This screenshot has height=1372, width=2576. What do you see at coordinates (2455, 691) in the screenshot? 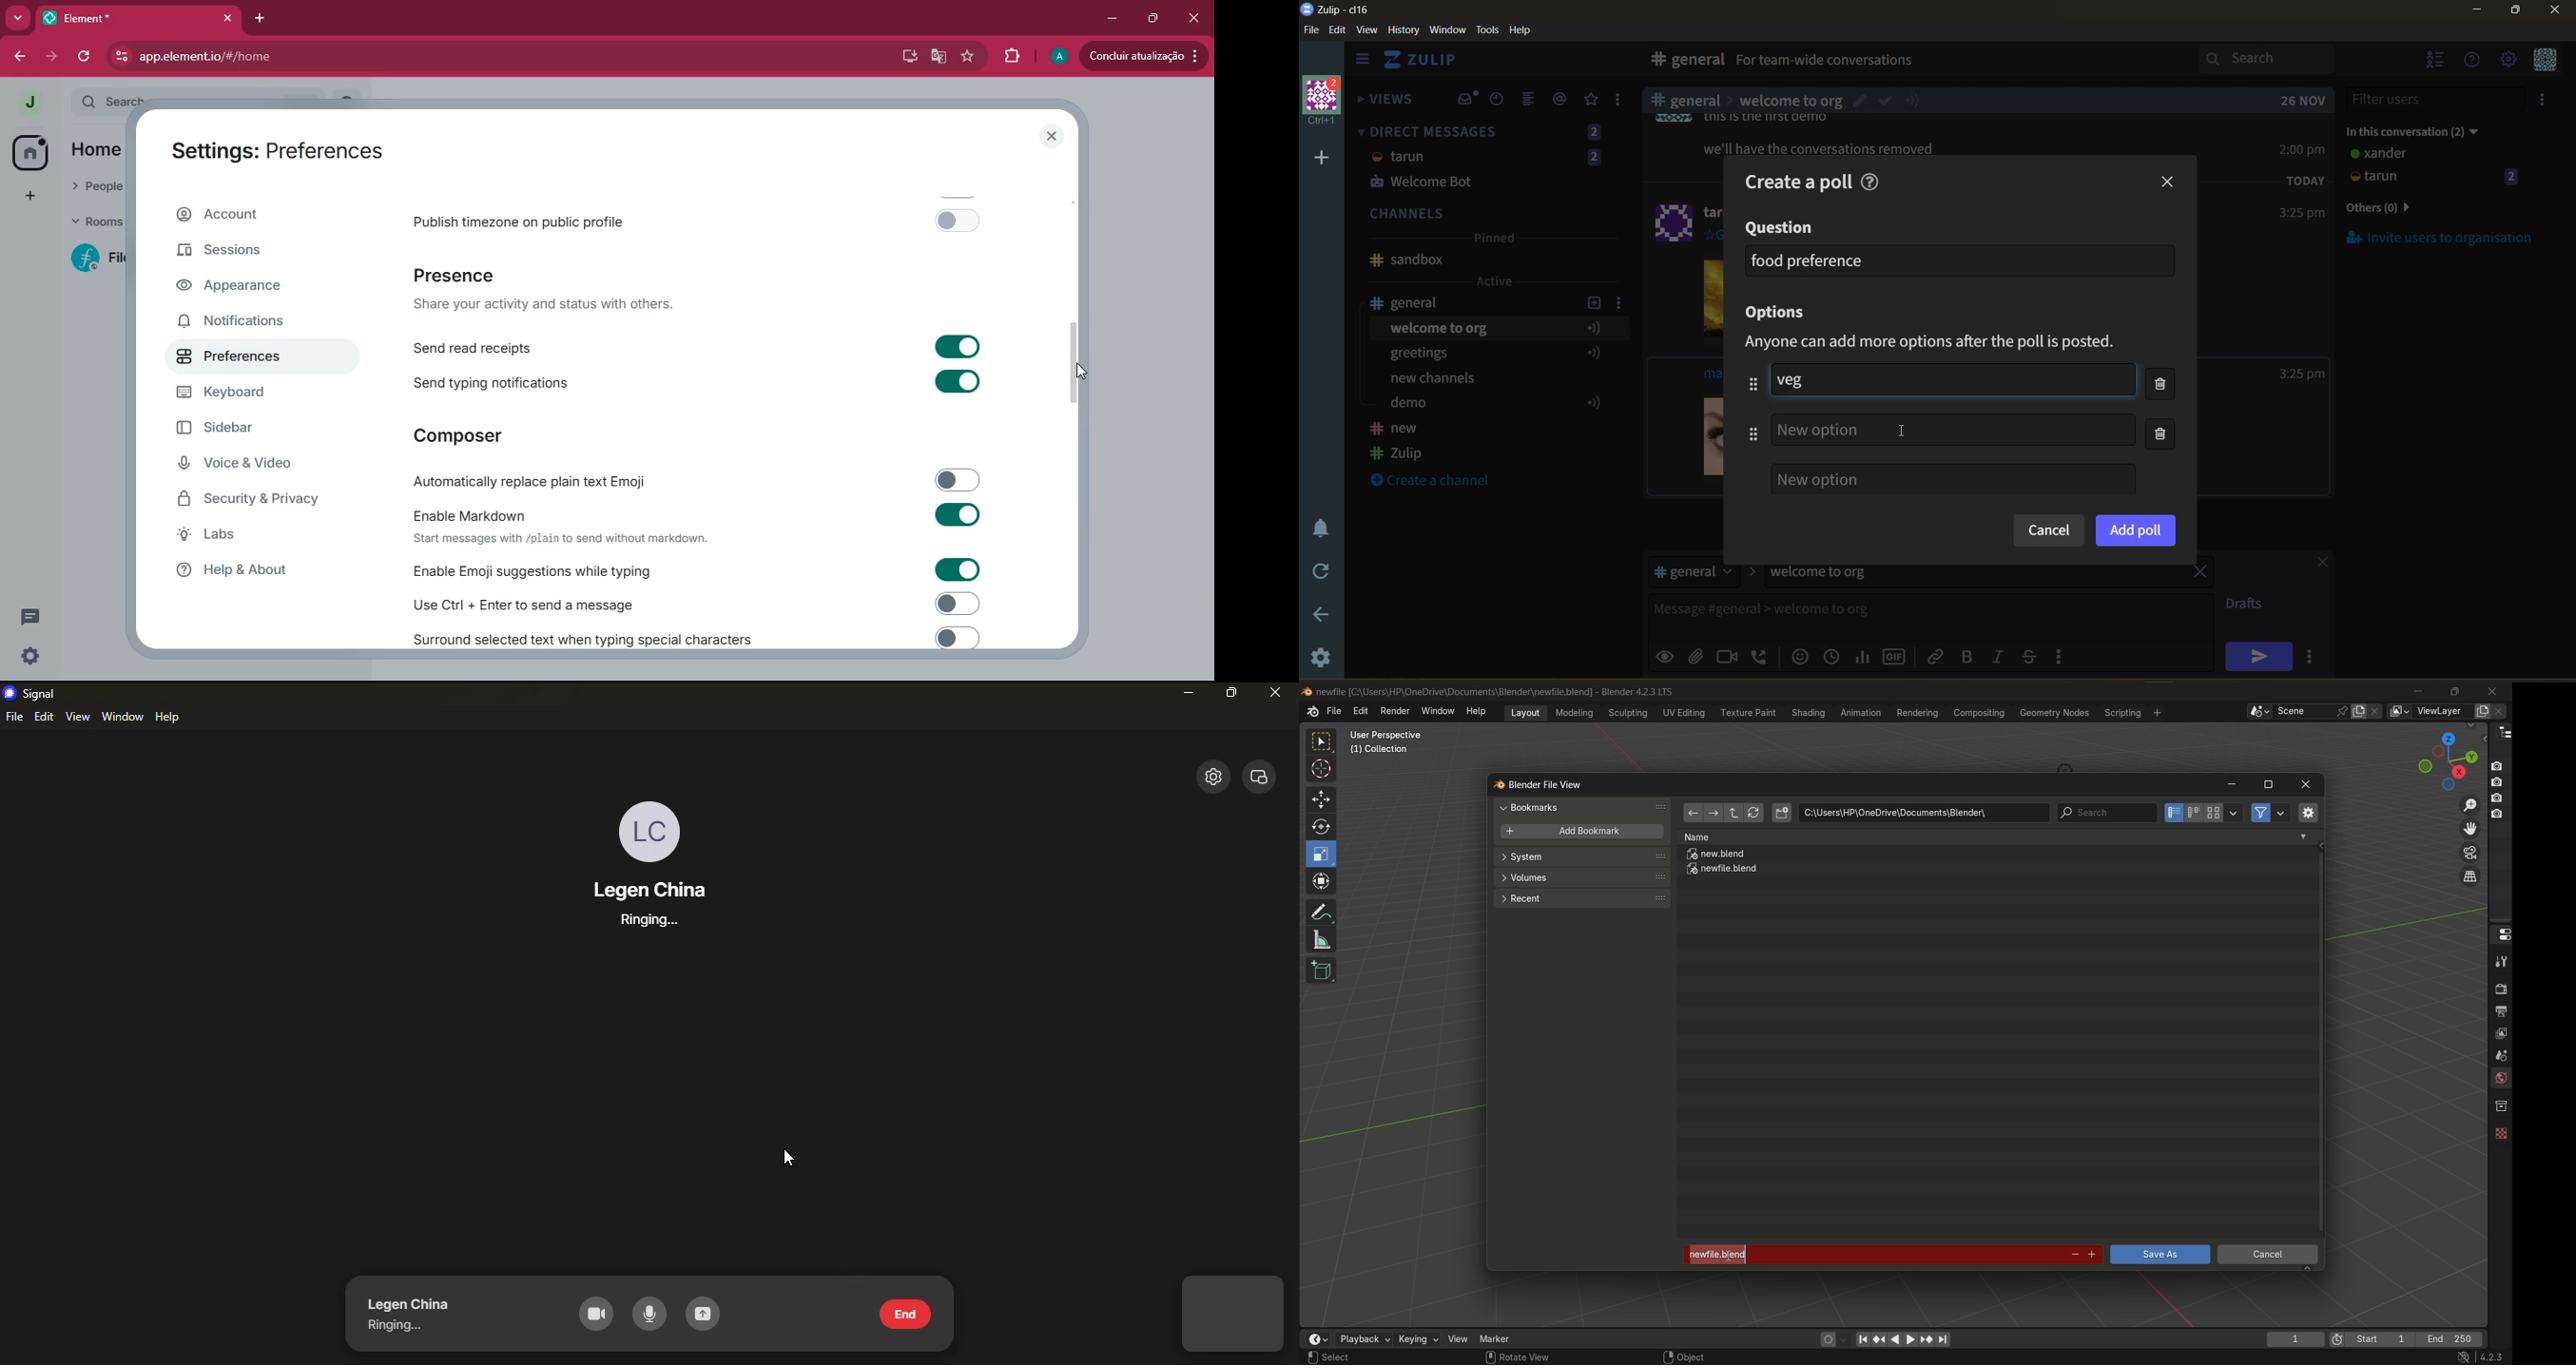
I see `maximize or restore` at bounding box center [2455, 691].